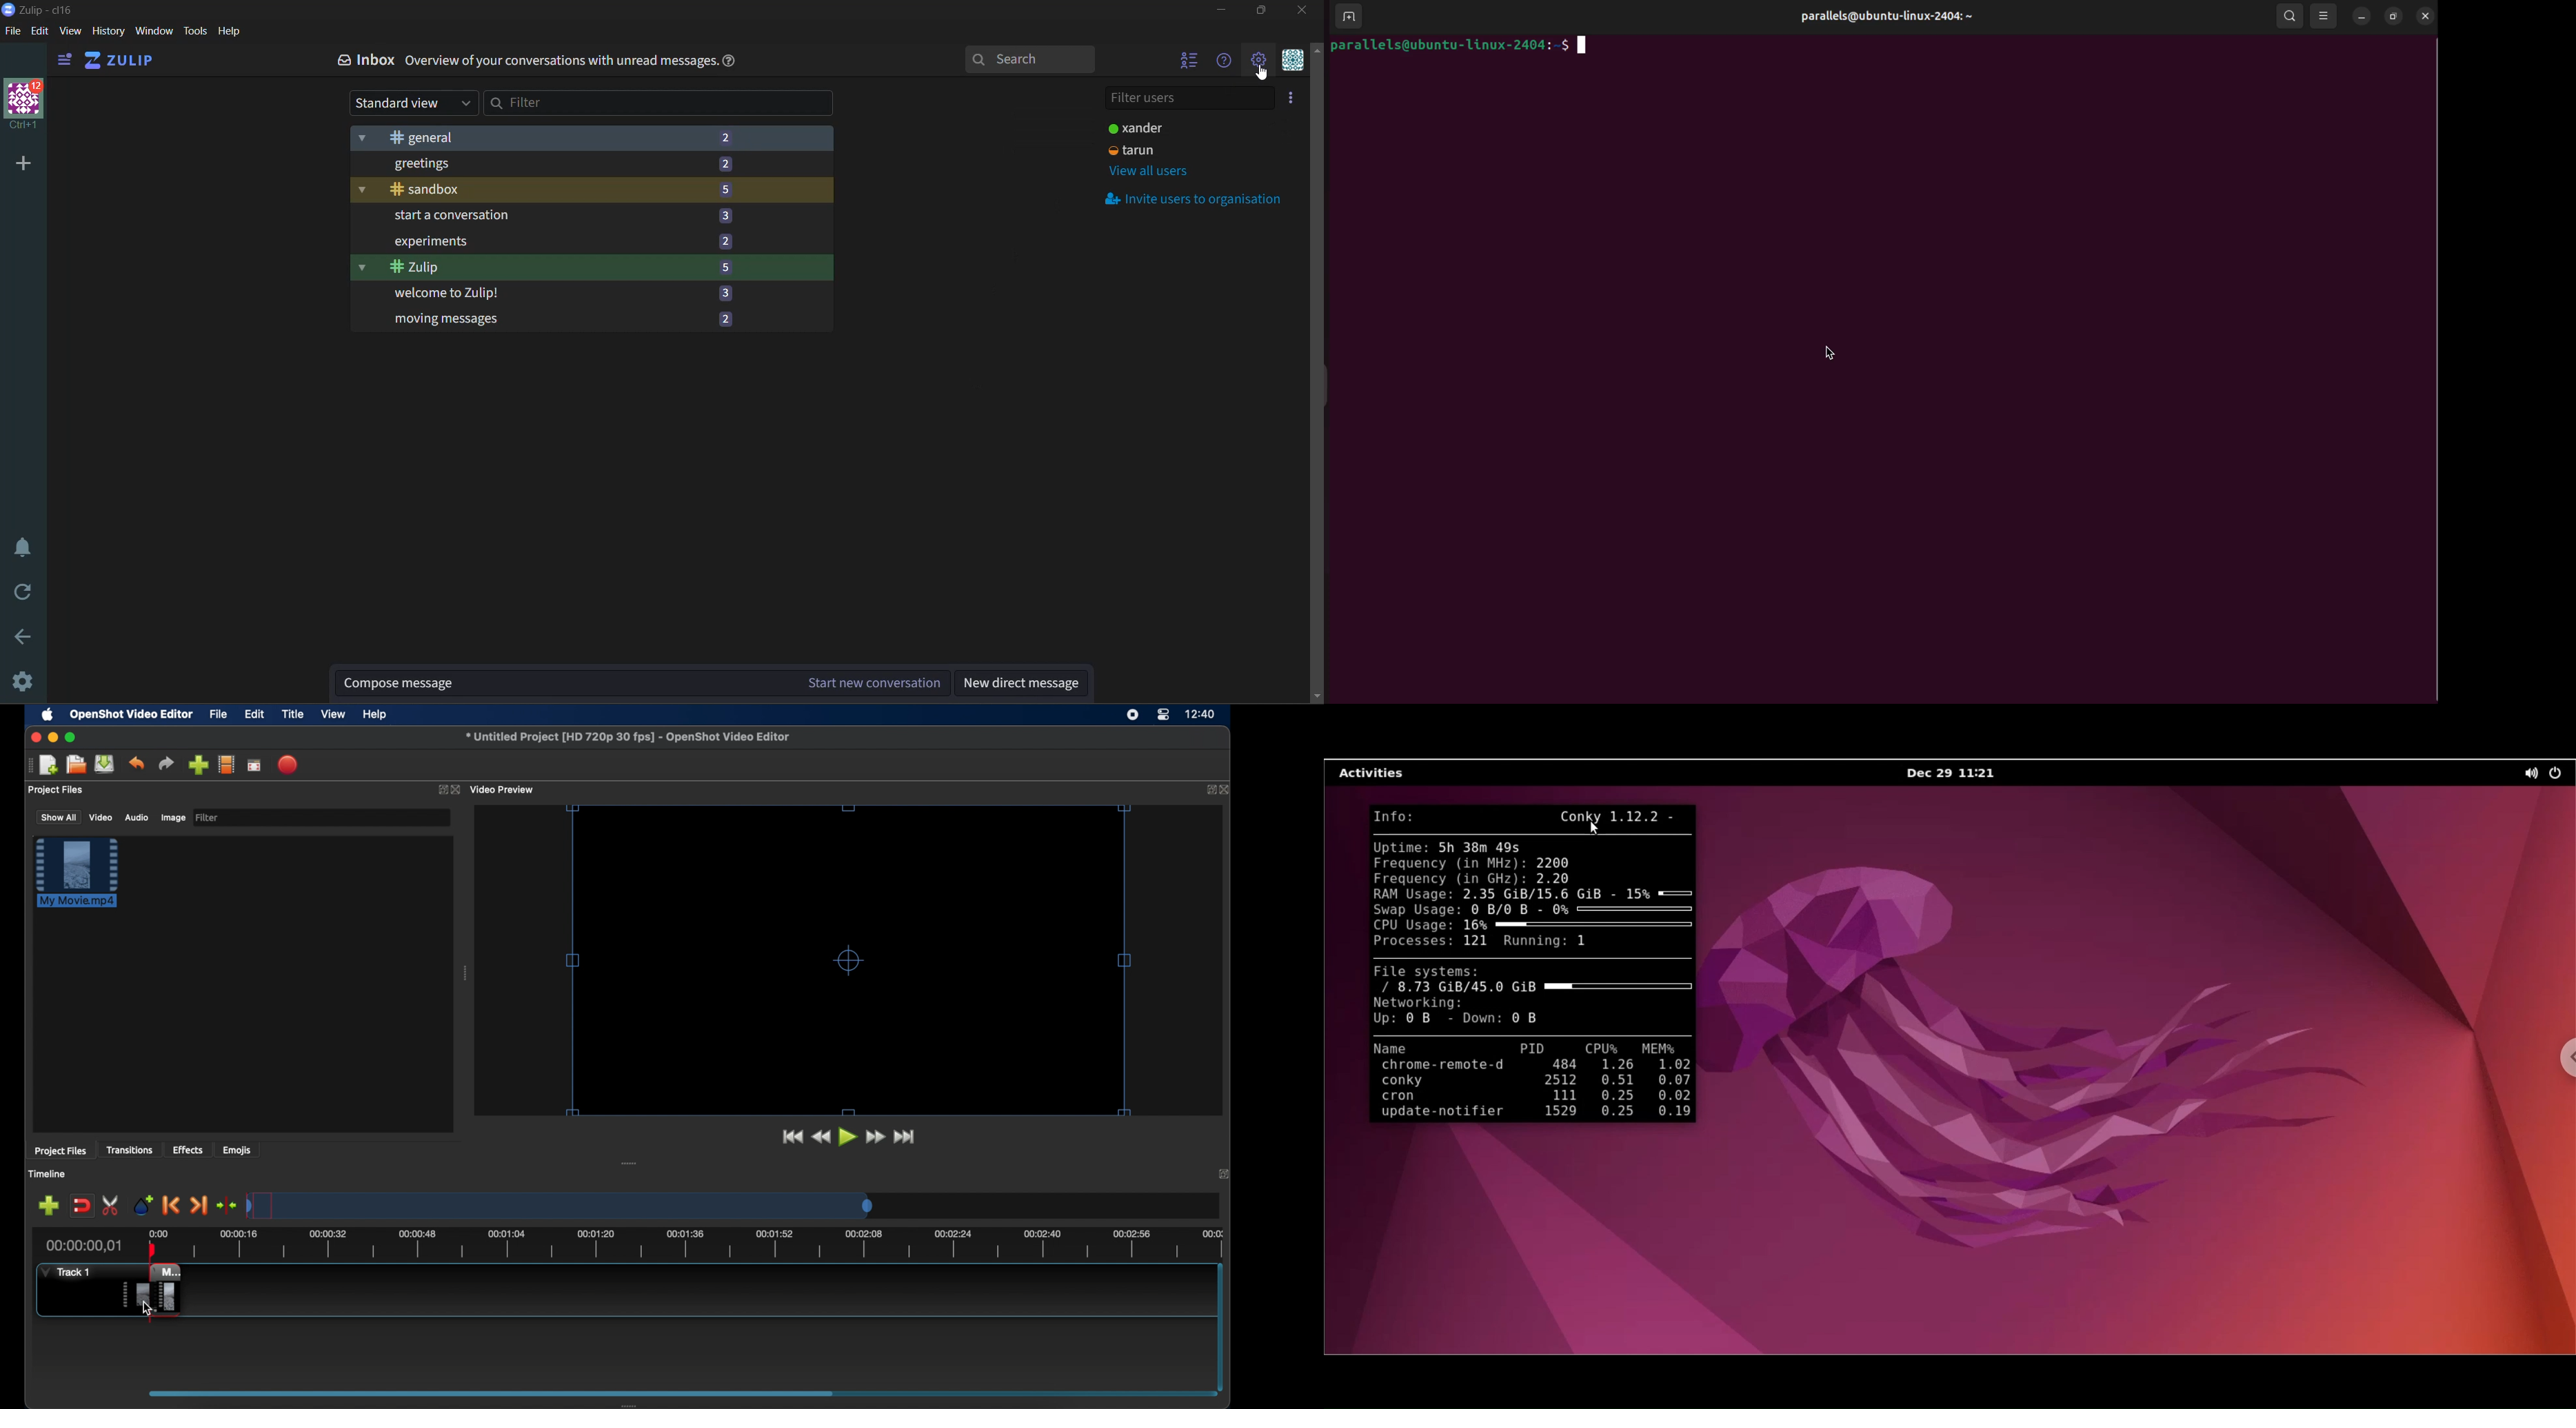  Describe the element at coordinates (906, 1136) in the screenshot. I see `jump to start` at that location.